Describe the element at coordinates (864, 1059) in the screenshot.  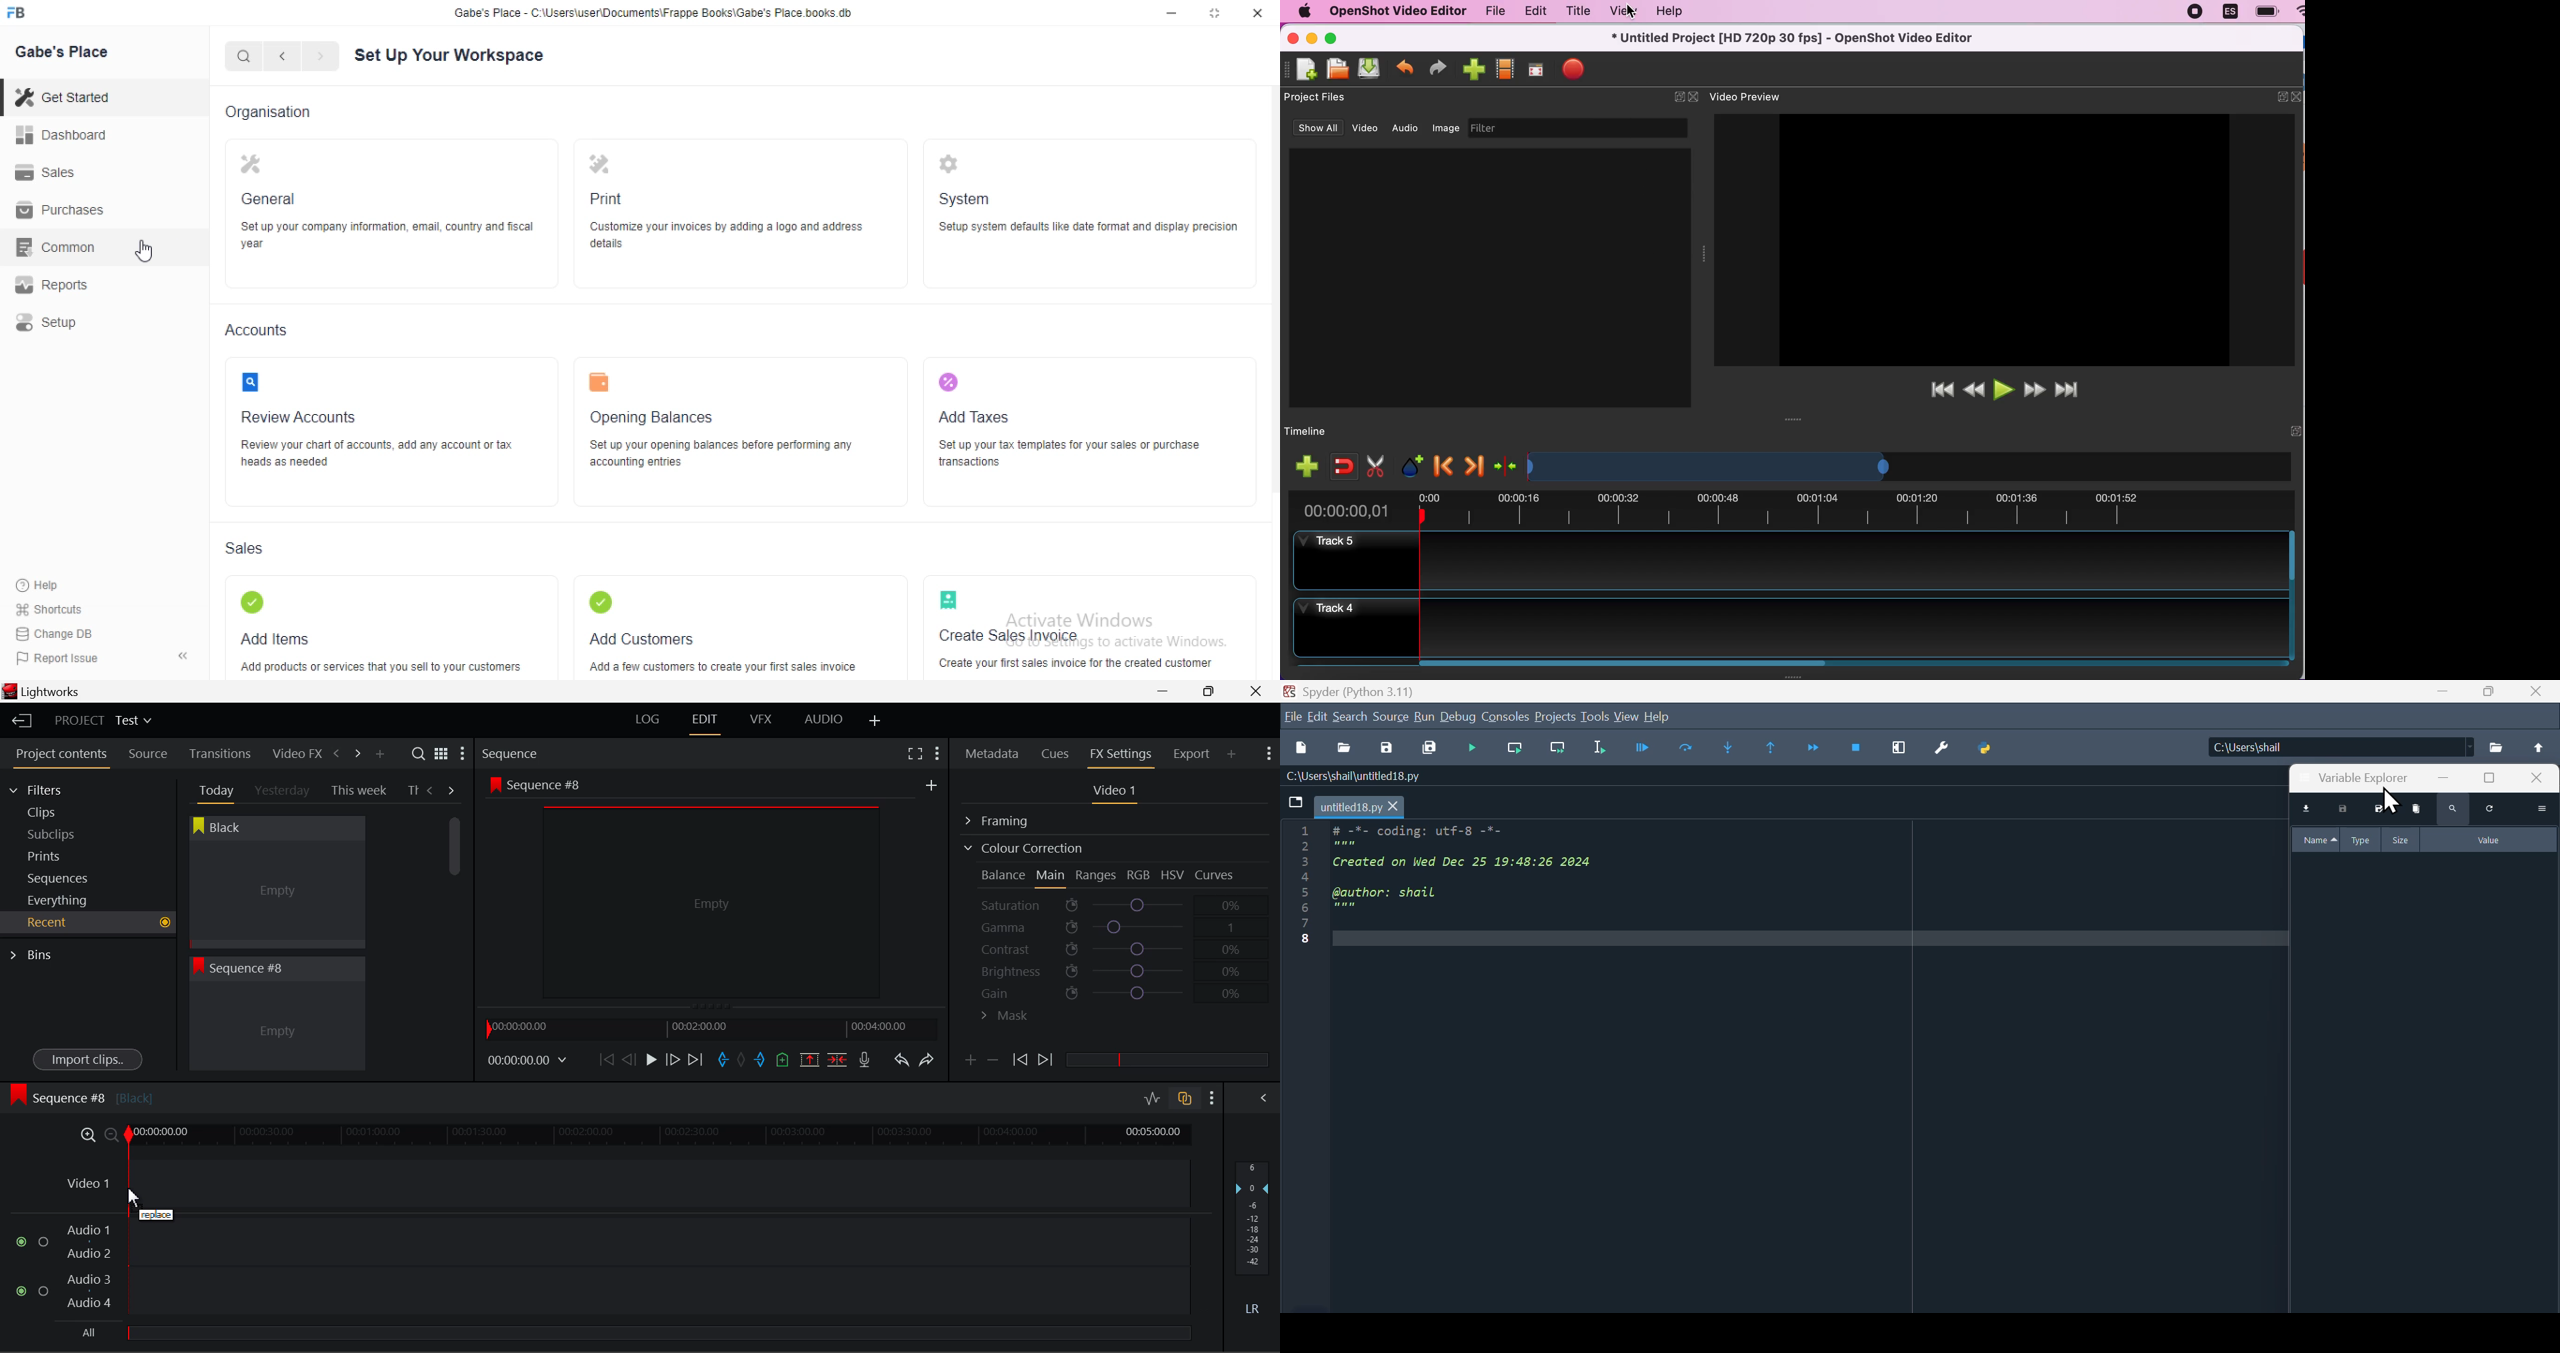
I see `Recrod Voiceover` at that location.